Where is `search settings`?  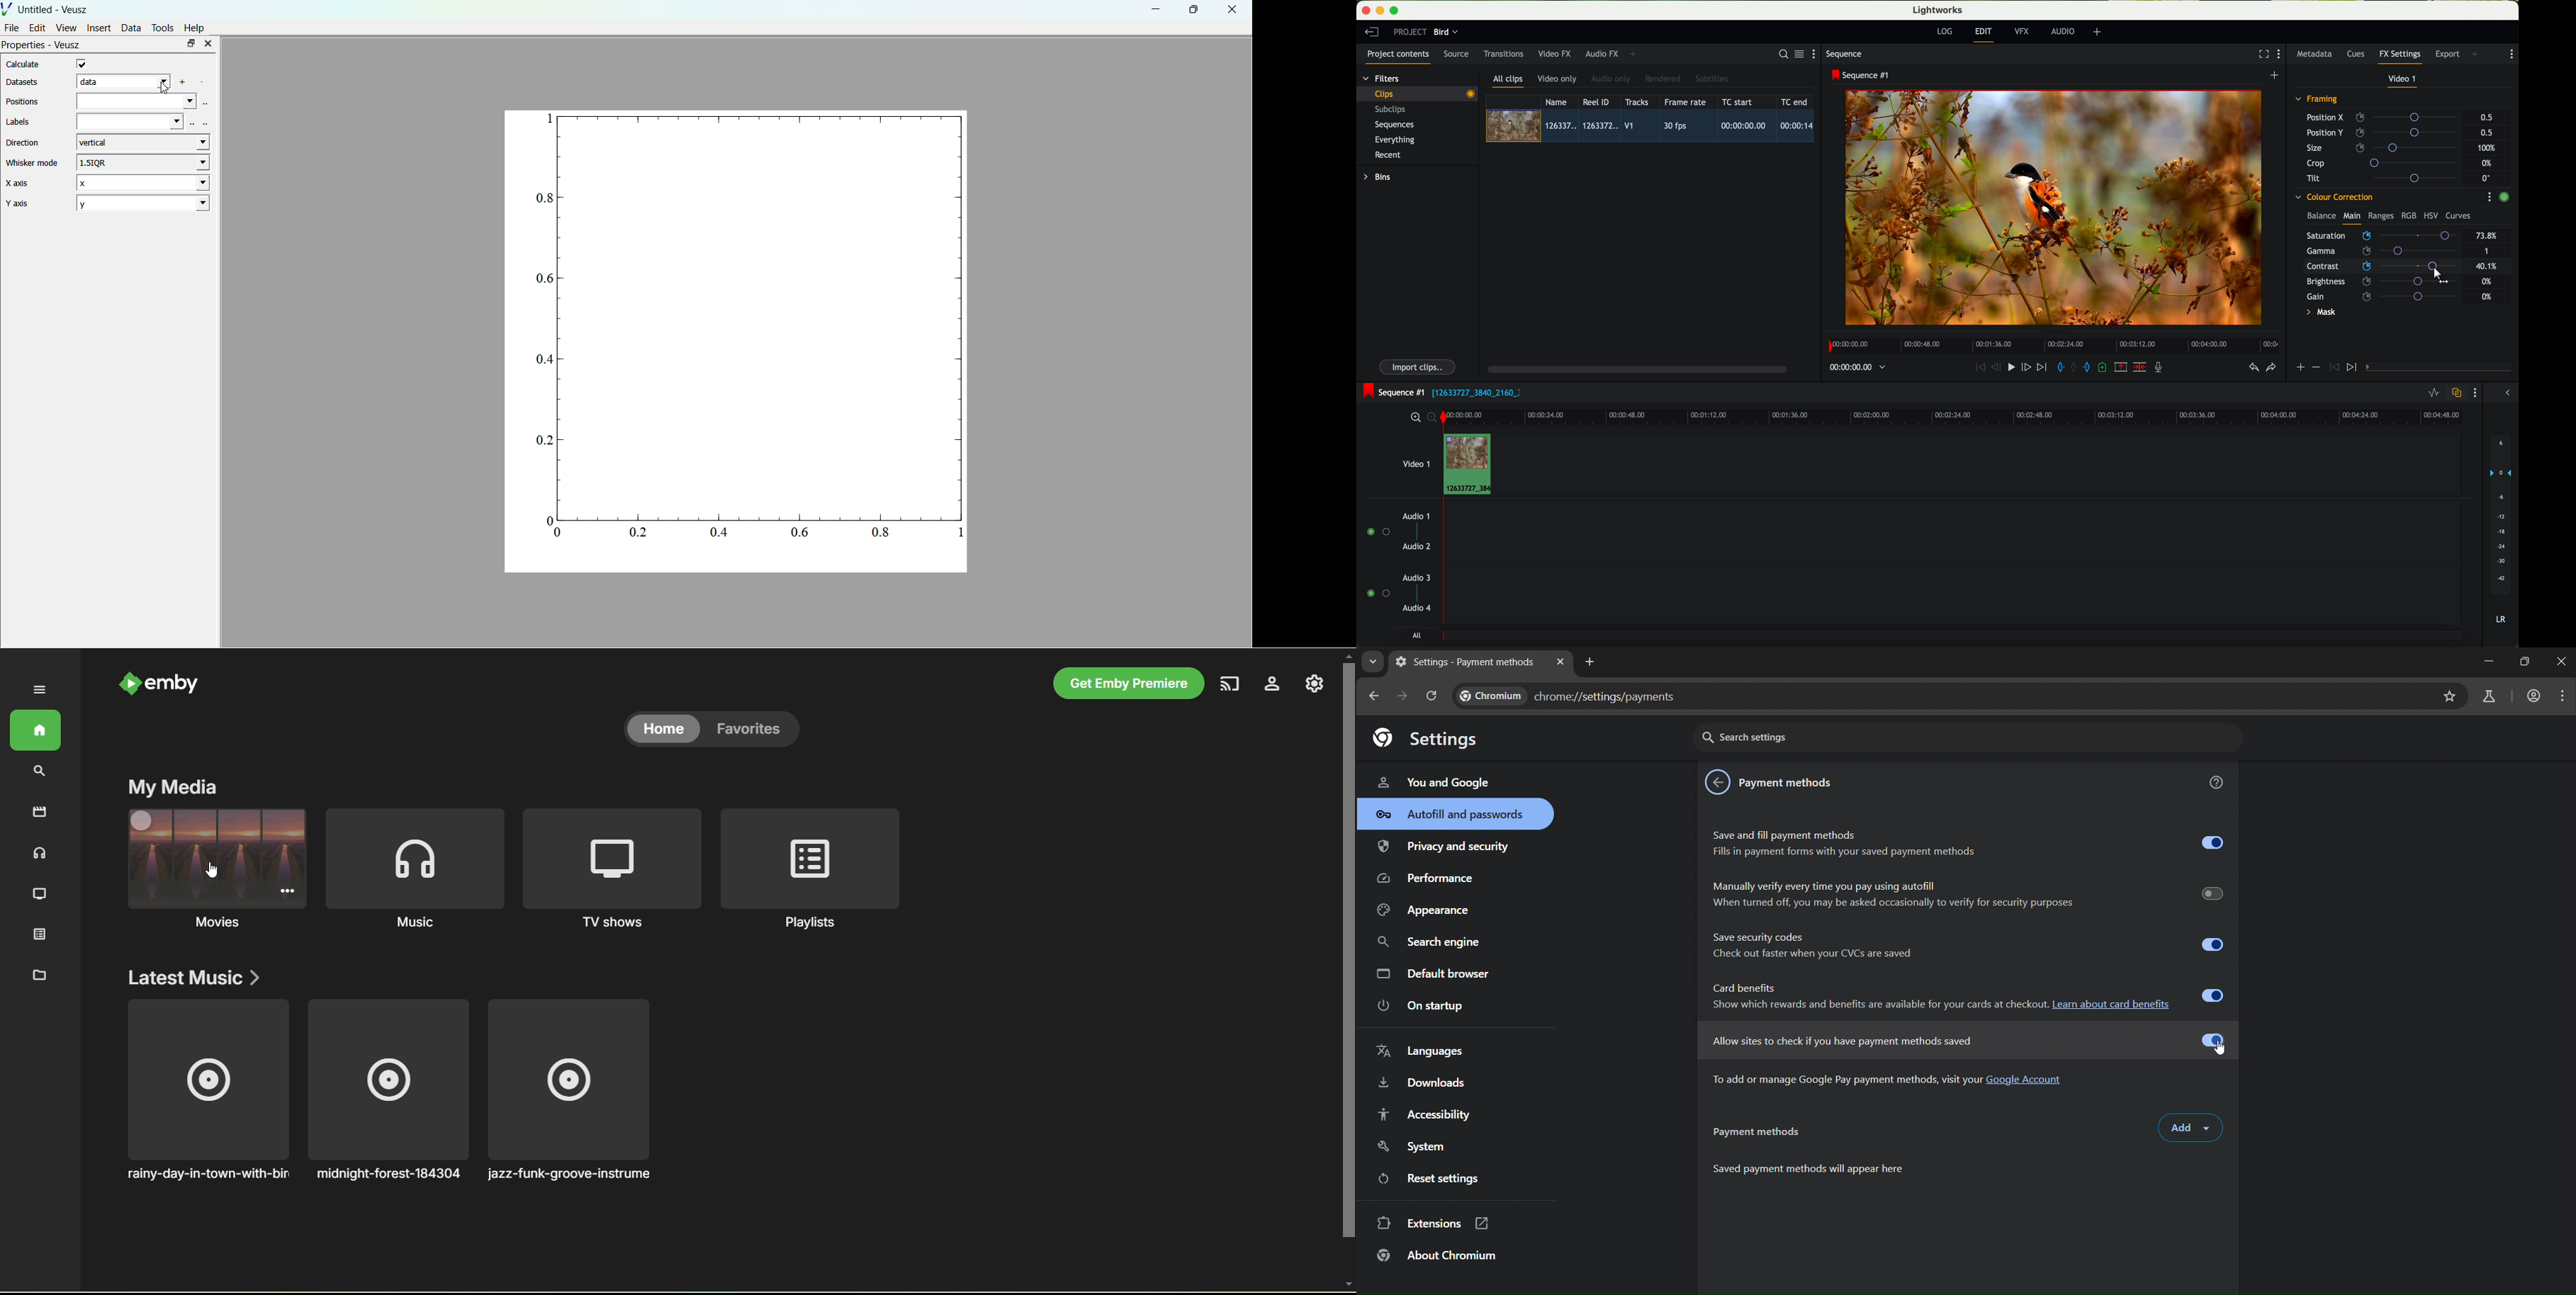
search settings is located at coordinates (1959, 734).